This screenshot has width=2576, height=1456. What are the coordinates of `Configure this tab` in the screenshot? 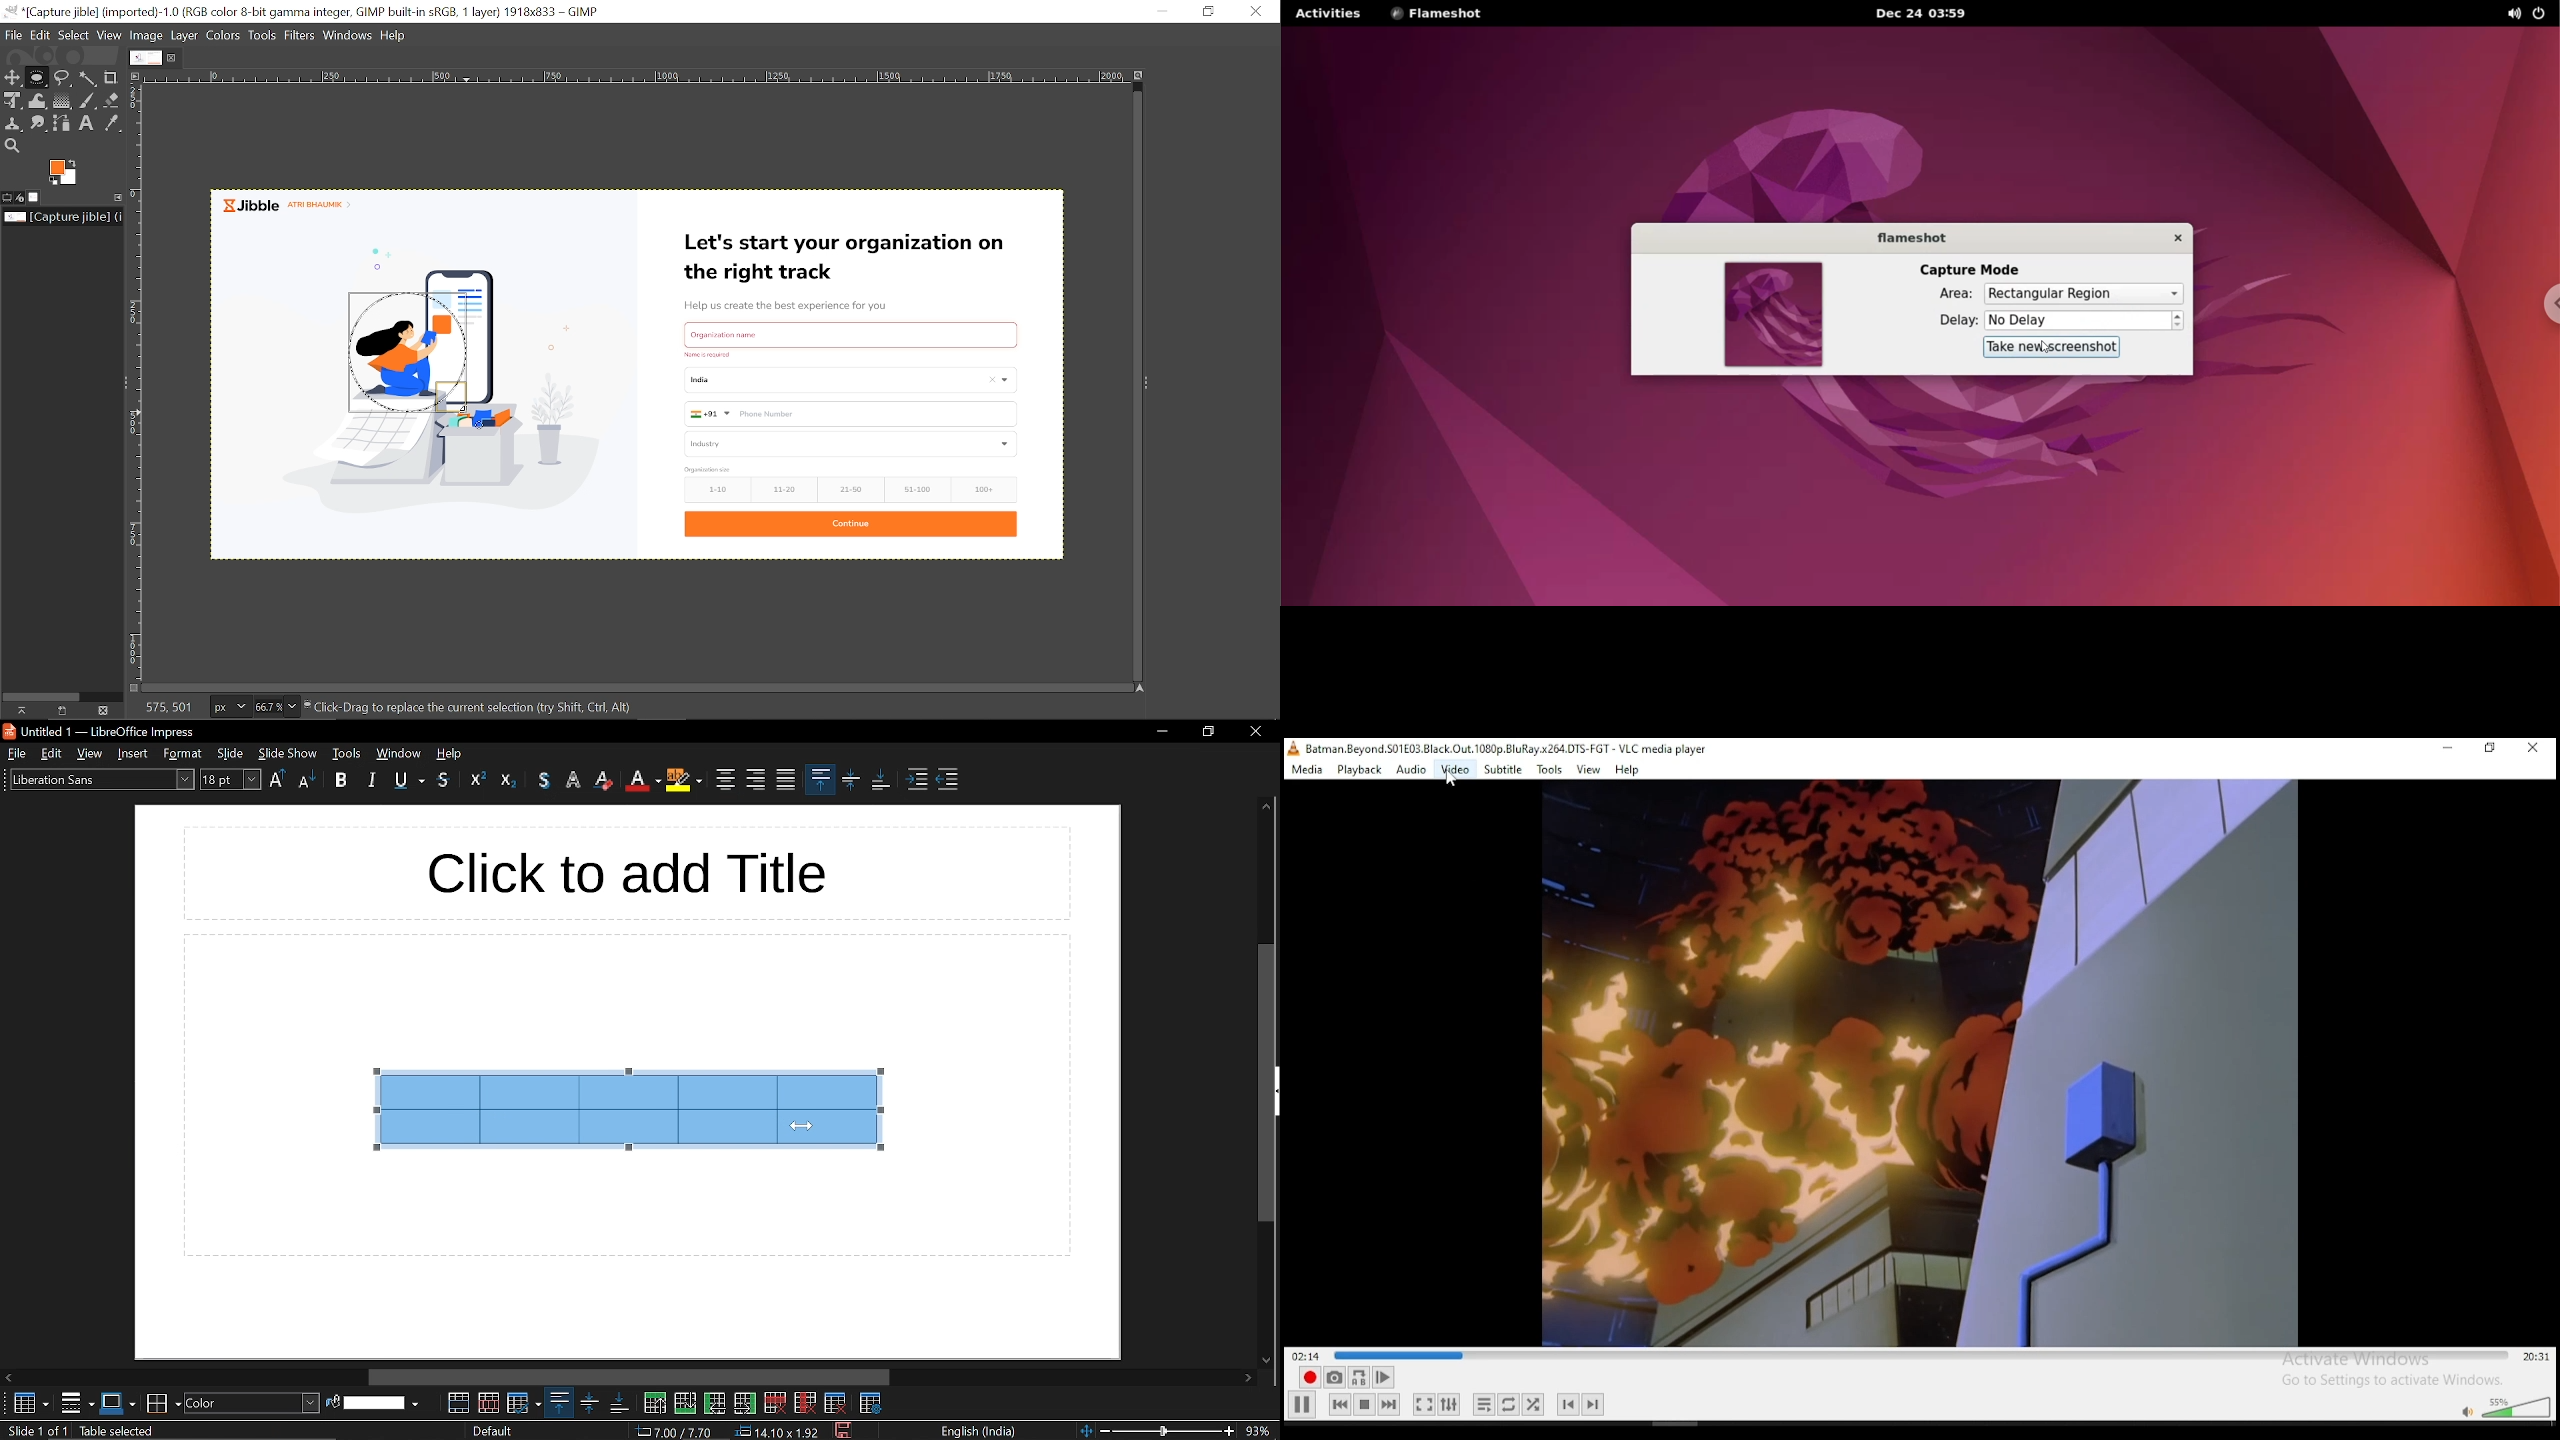 It's located at (119, 196).